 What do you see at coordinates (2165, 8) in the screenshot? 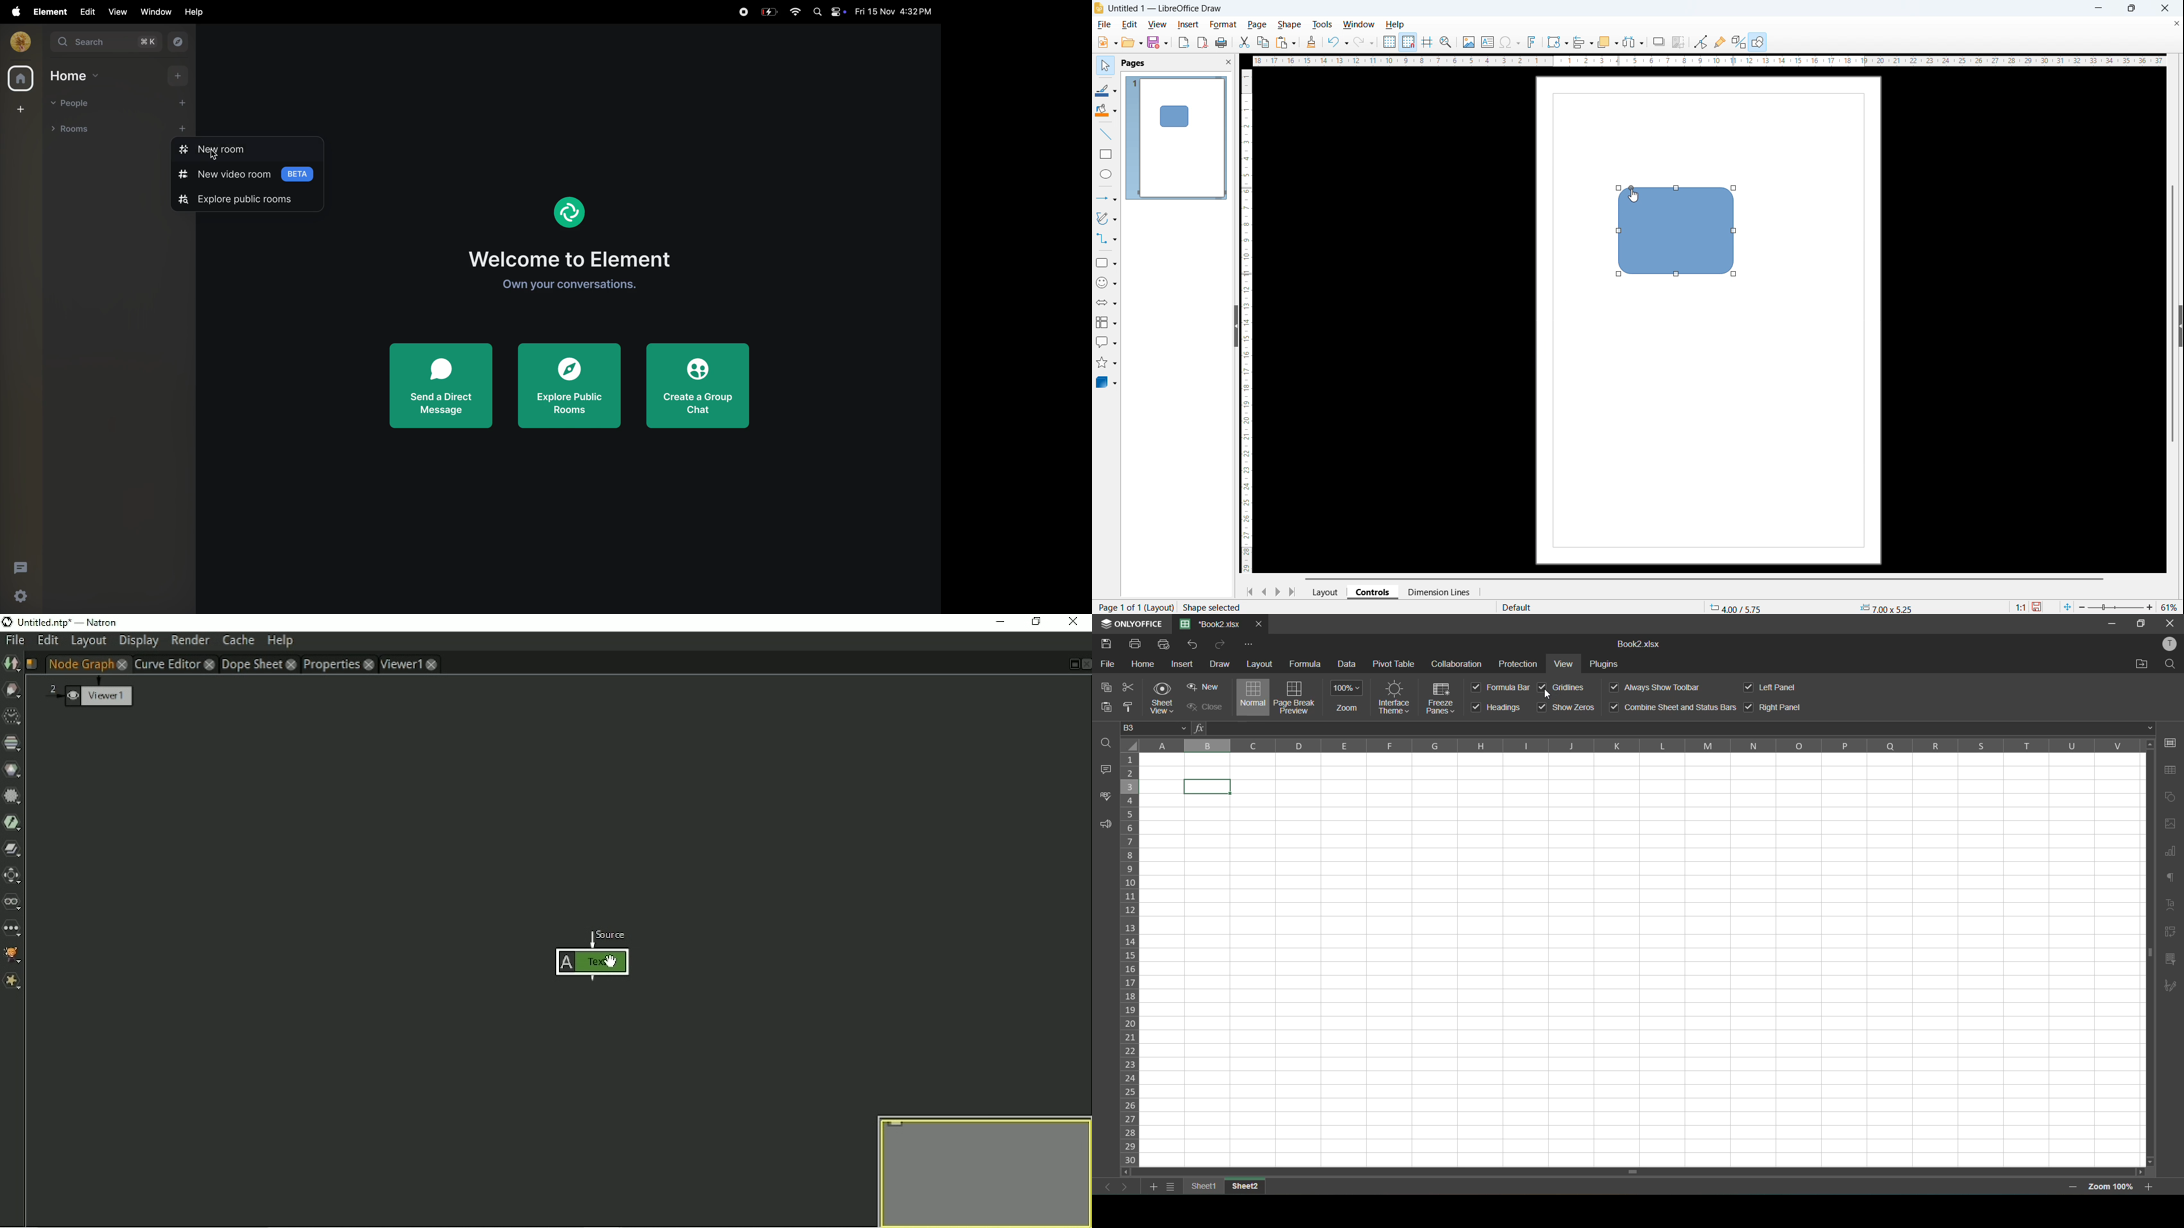
I see `close ` at bounding box center [2165, 8].